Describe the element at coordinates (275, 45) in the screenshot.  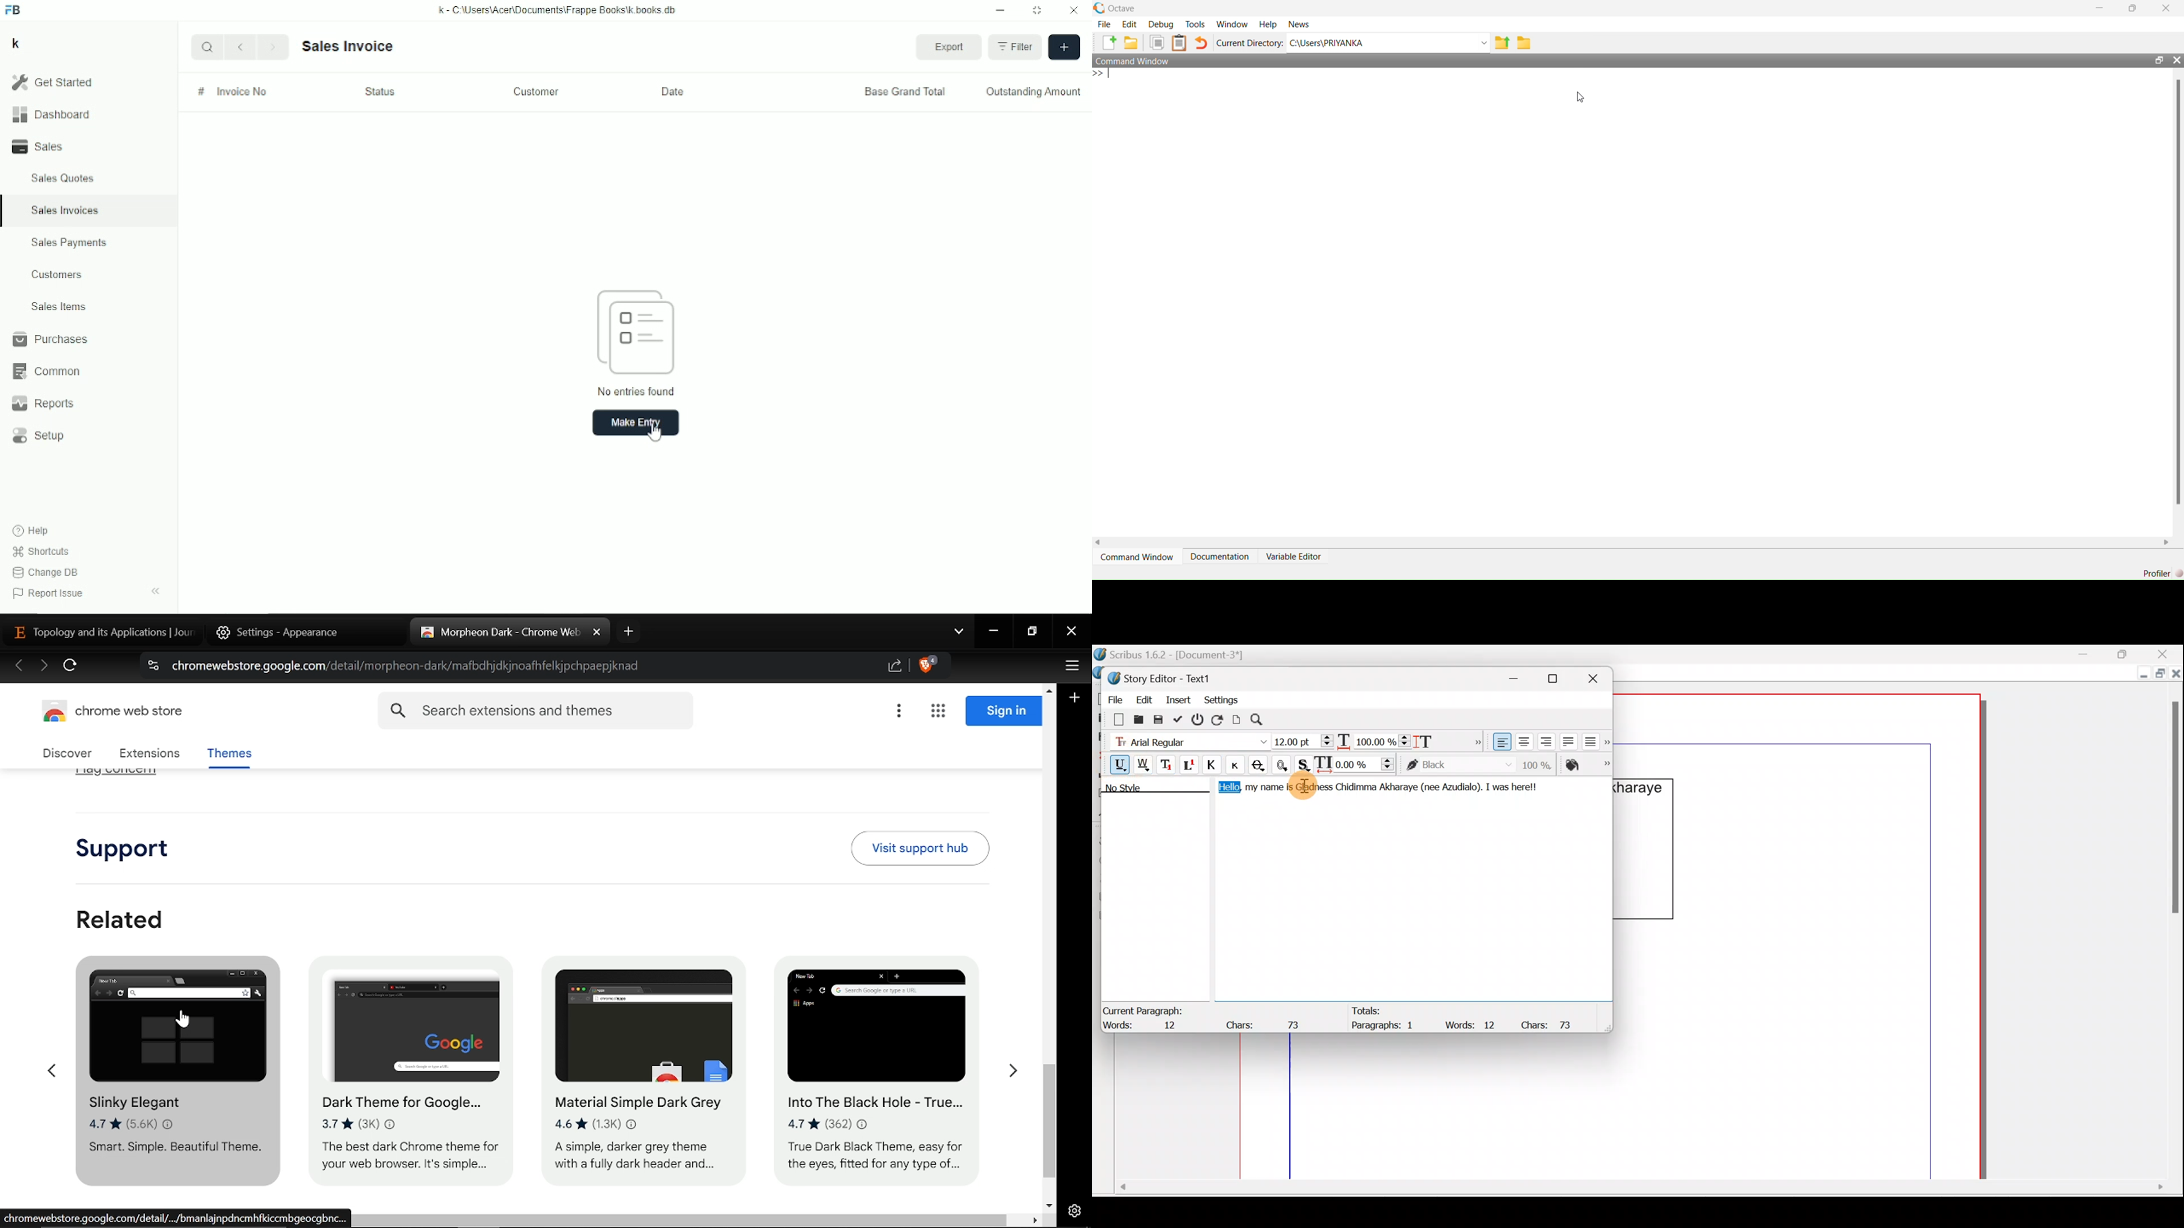
I see `Forward` at that location.